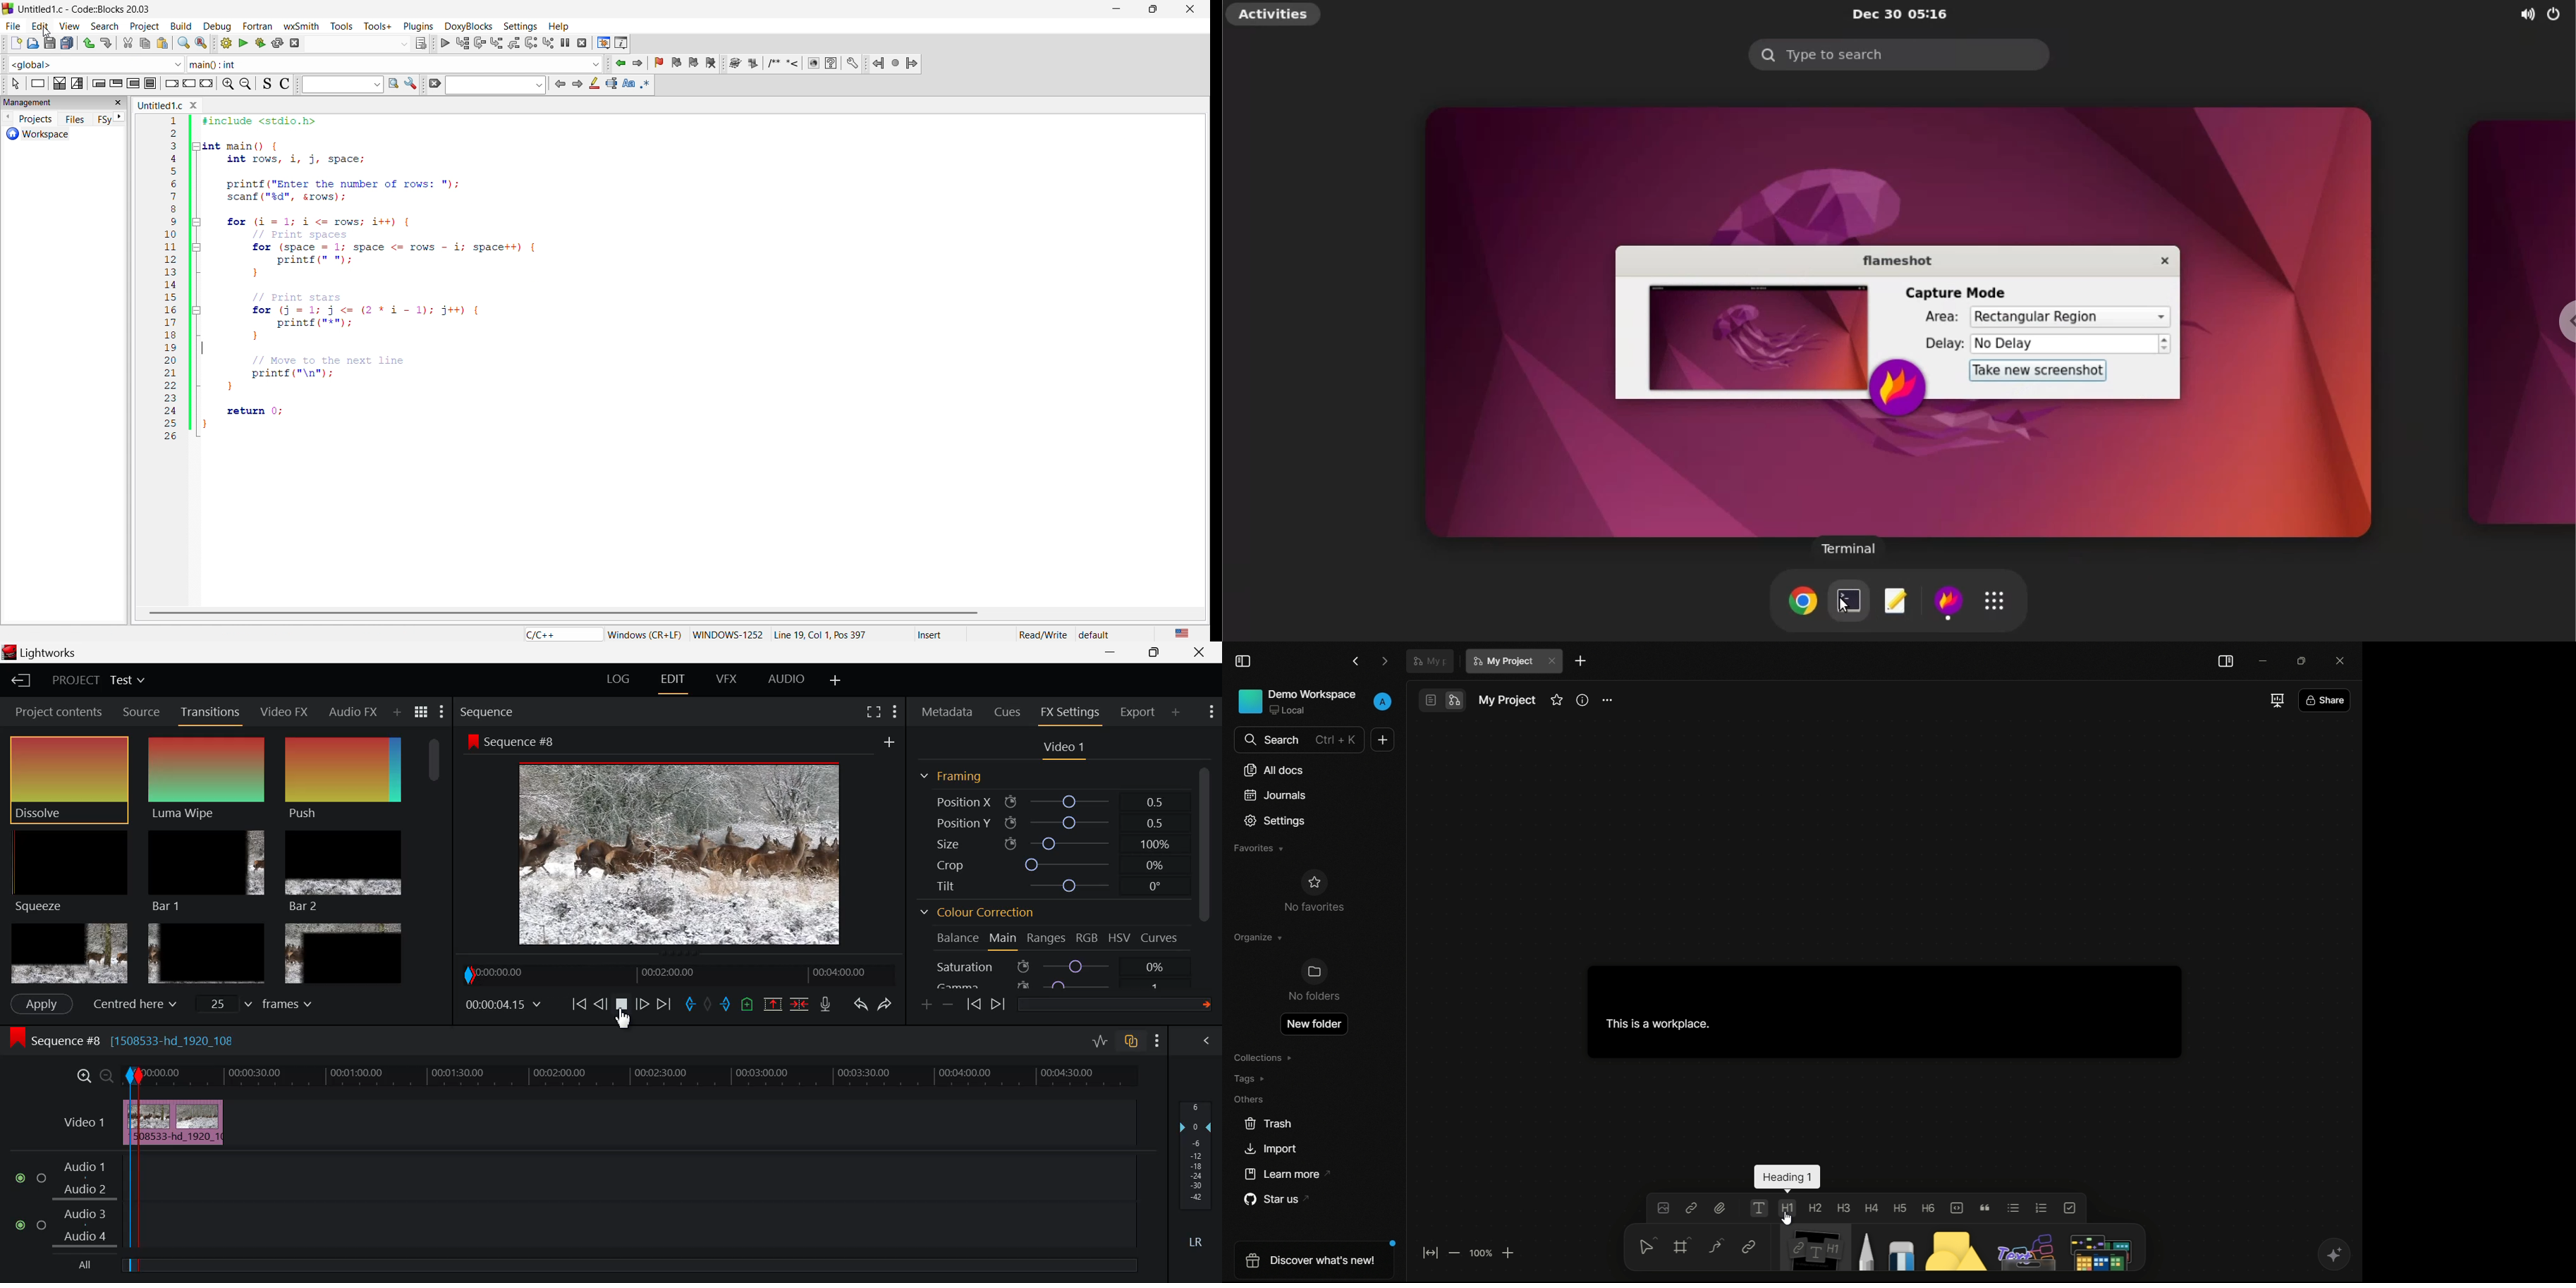 The width and height of the screenshot is (2576, 1288). What do you see at coordinates (560, 634) in the screenshot?
I see `language` at bounding box center [560, 634].